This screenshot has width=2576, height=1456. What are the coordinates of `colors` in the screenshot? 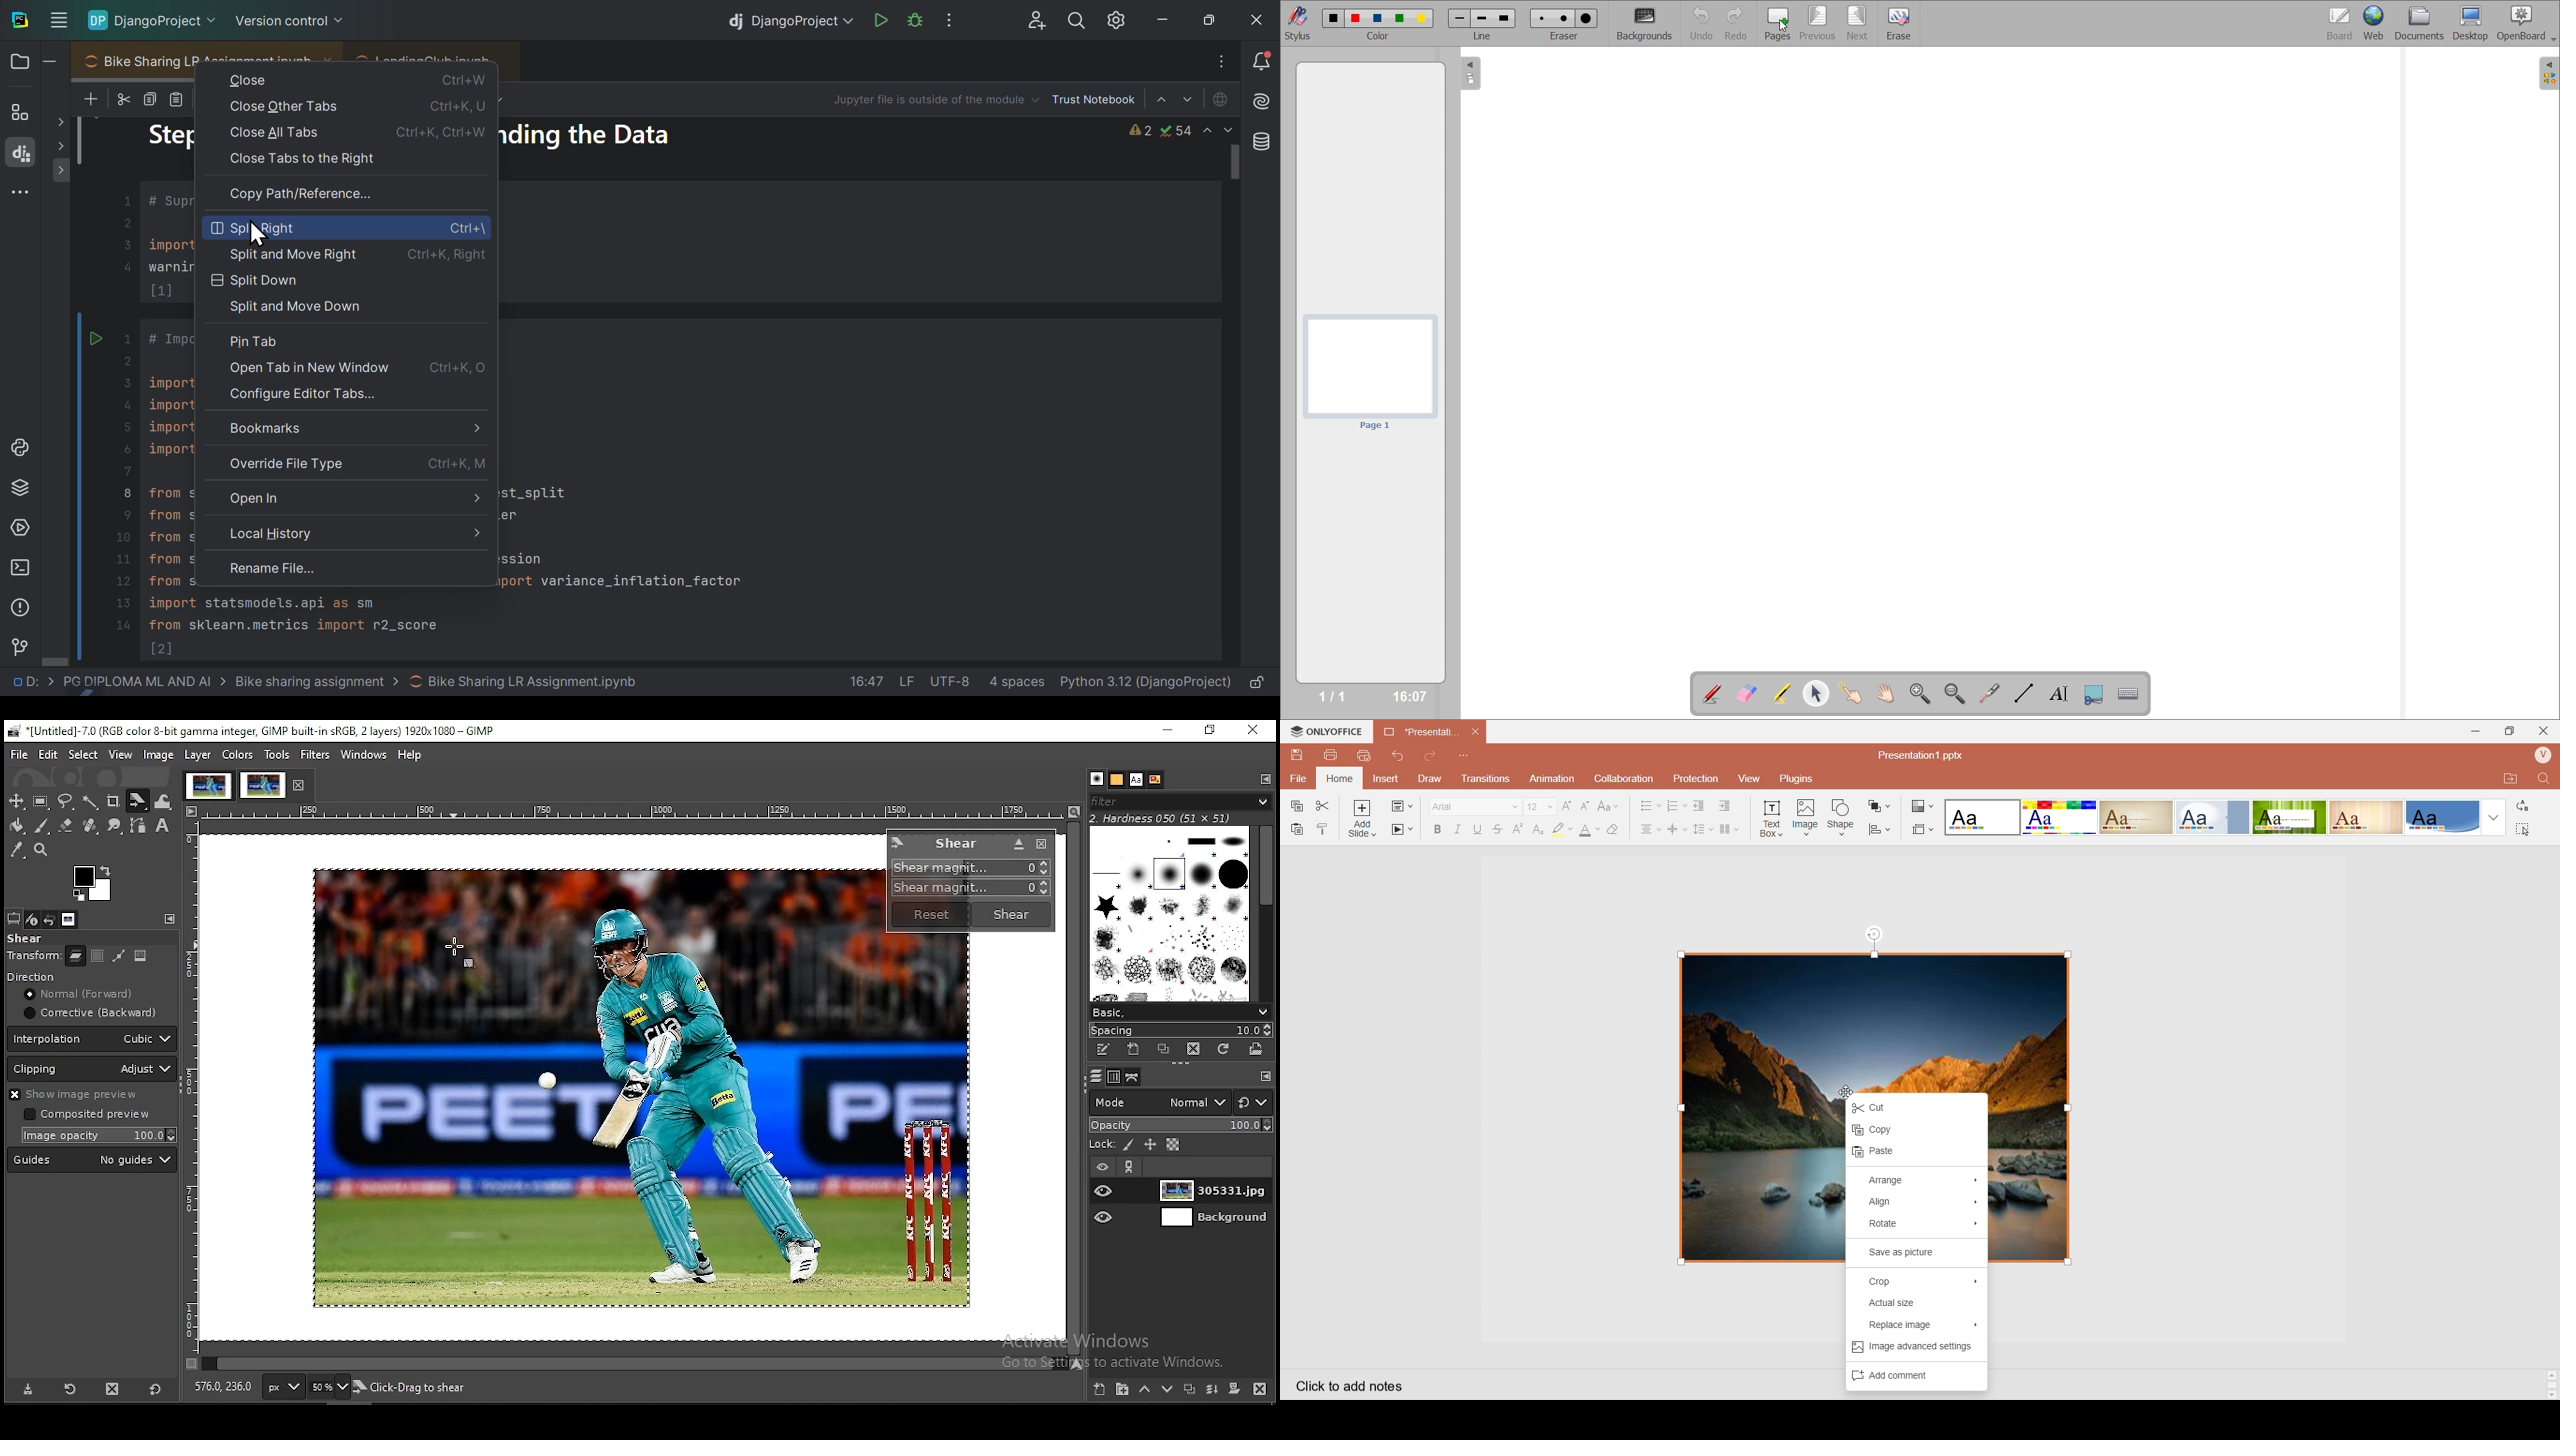 It's located at (93, 881).